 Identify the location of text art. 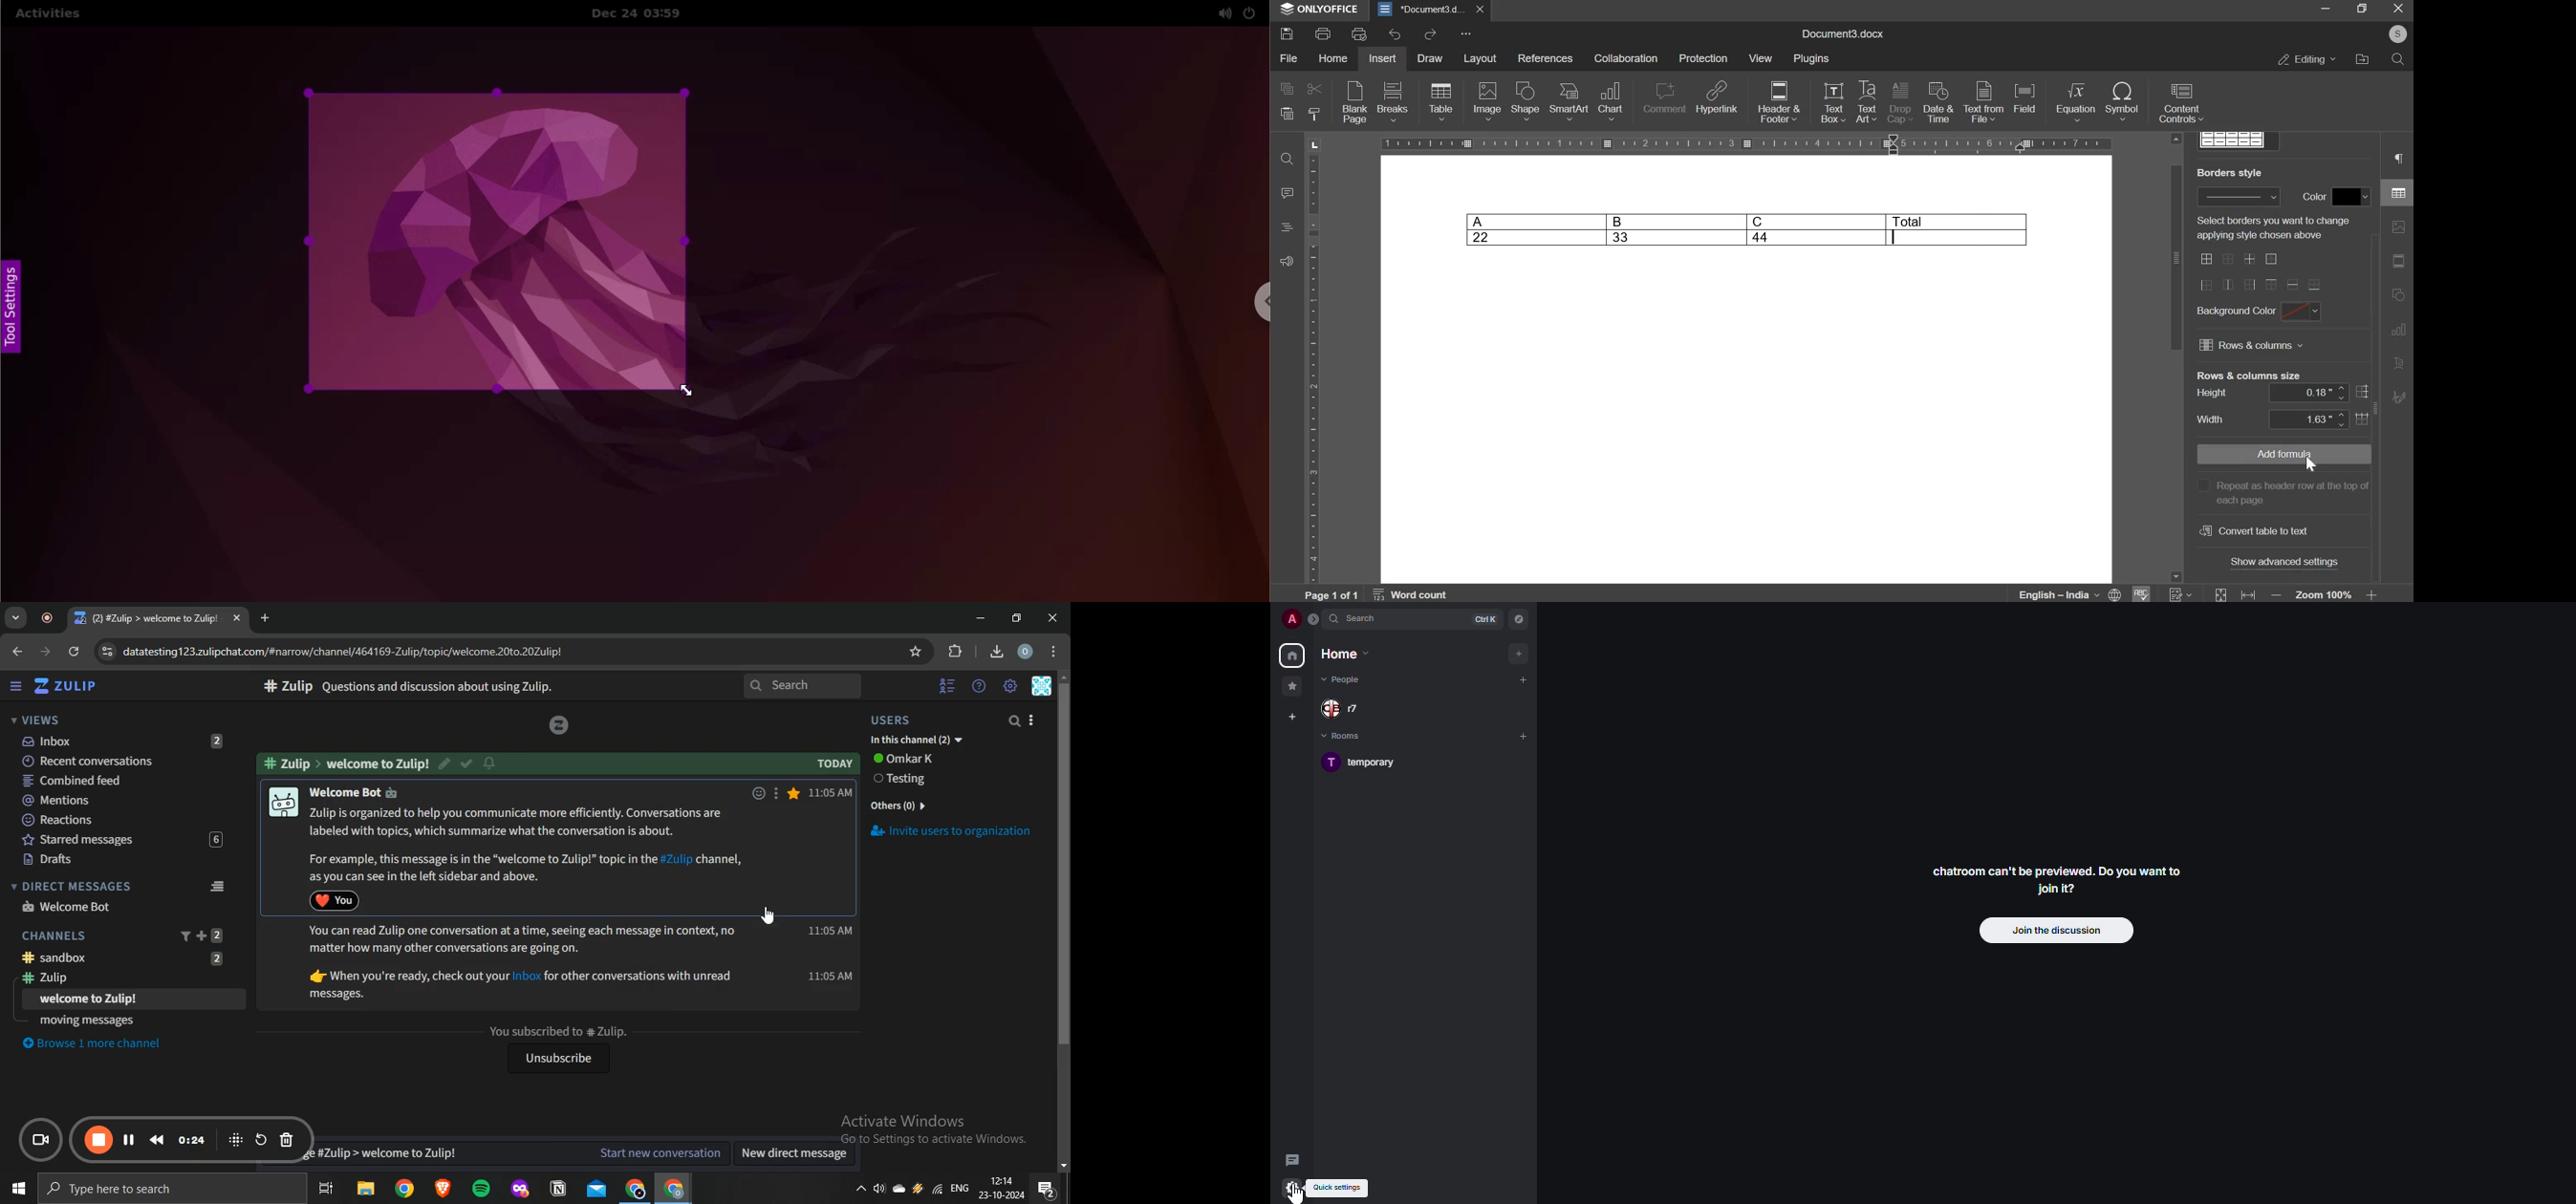
(1867, 102).